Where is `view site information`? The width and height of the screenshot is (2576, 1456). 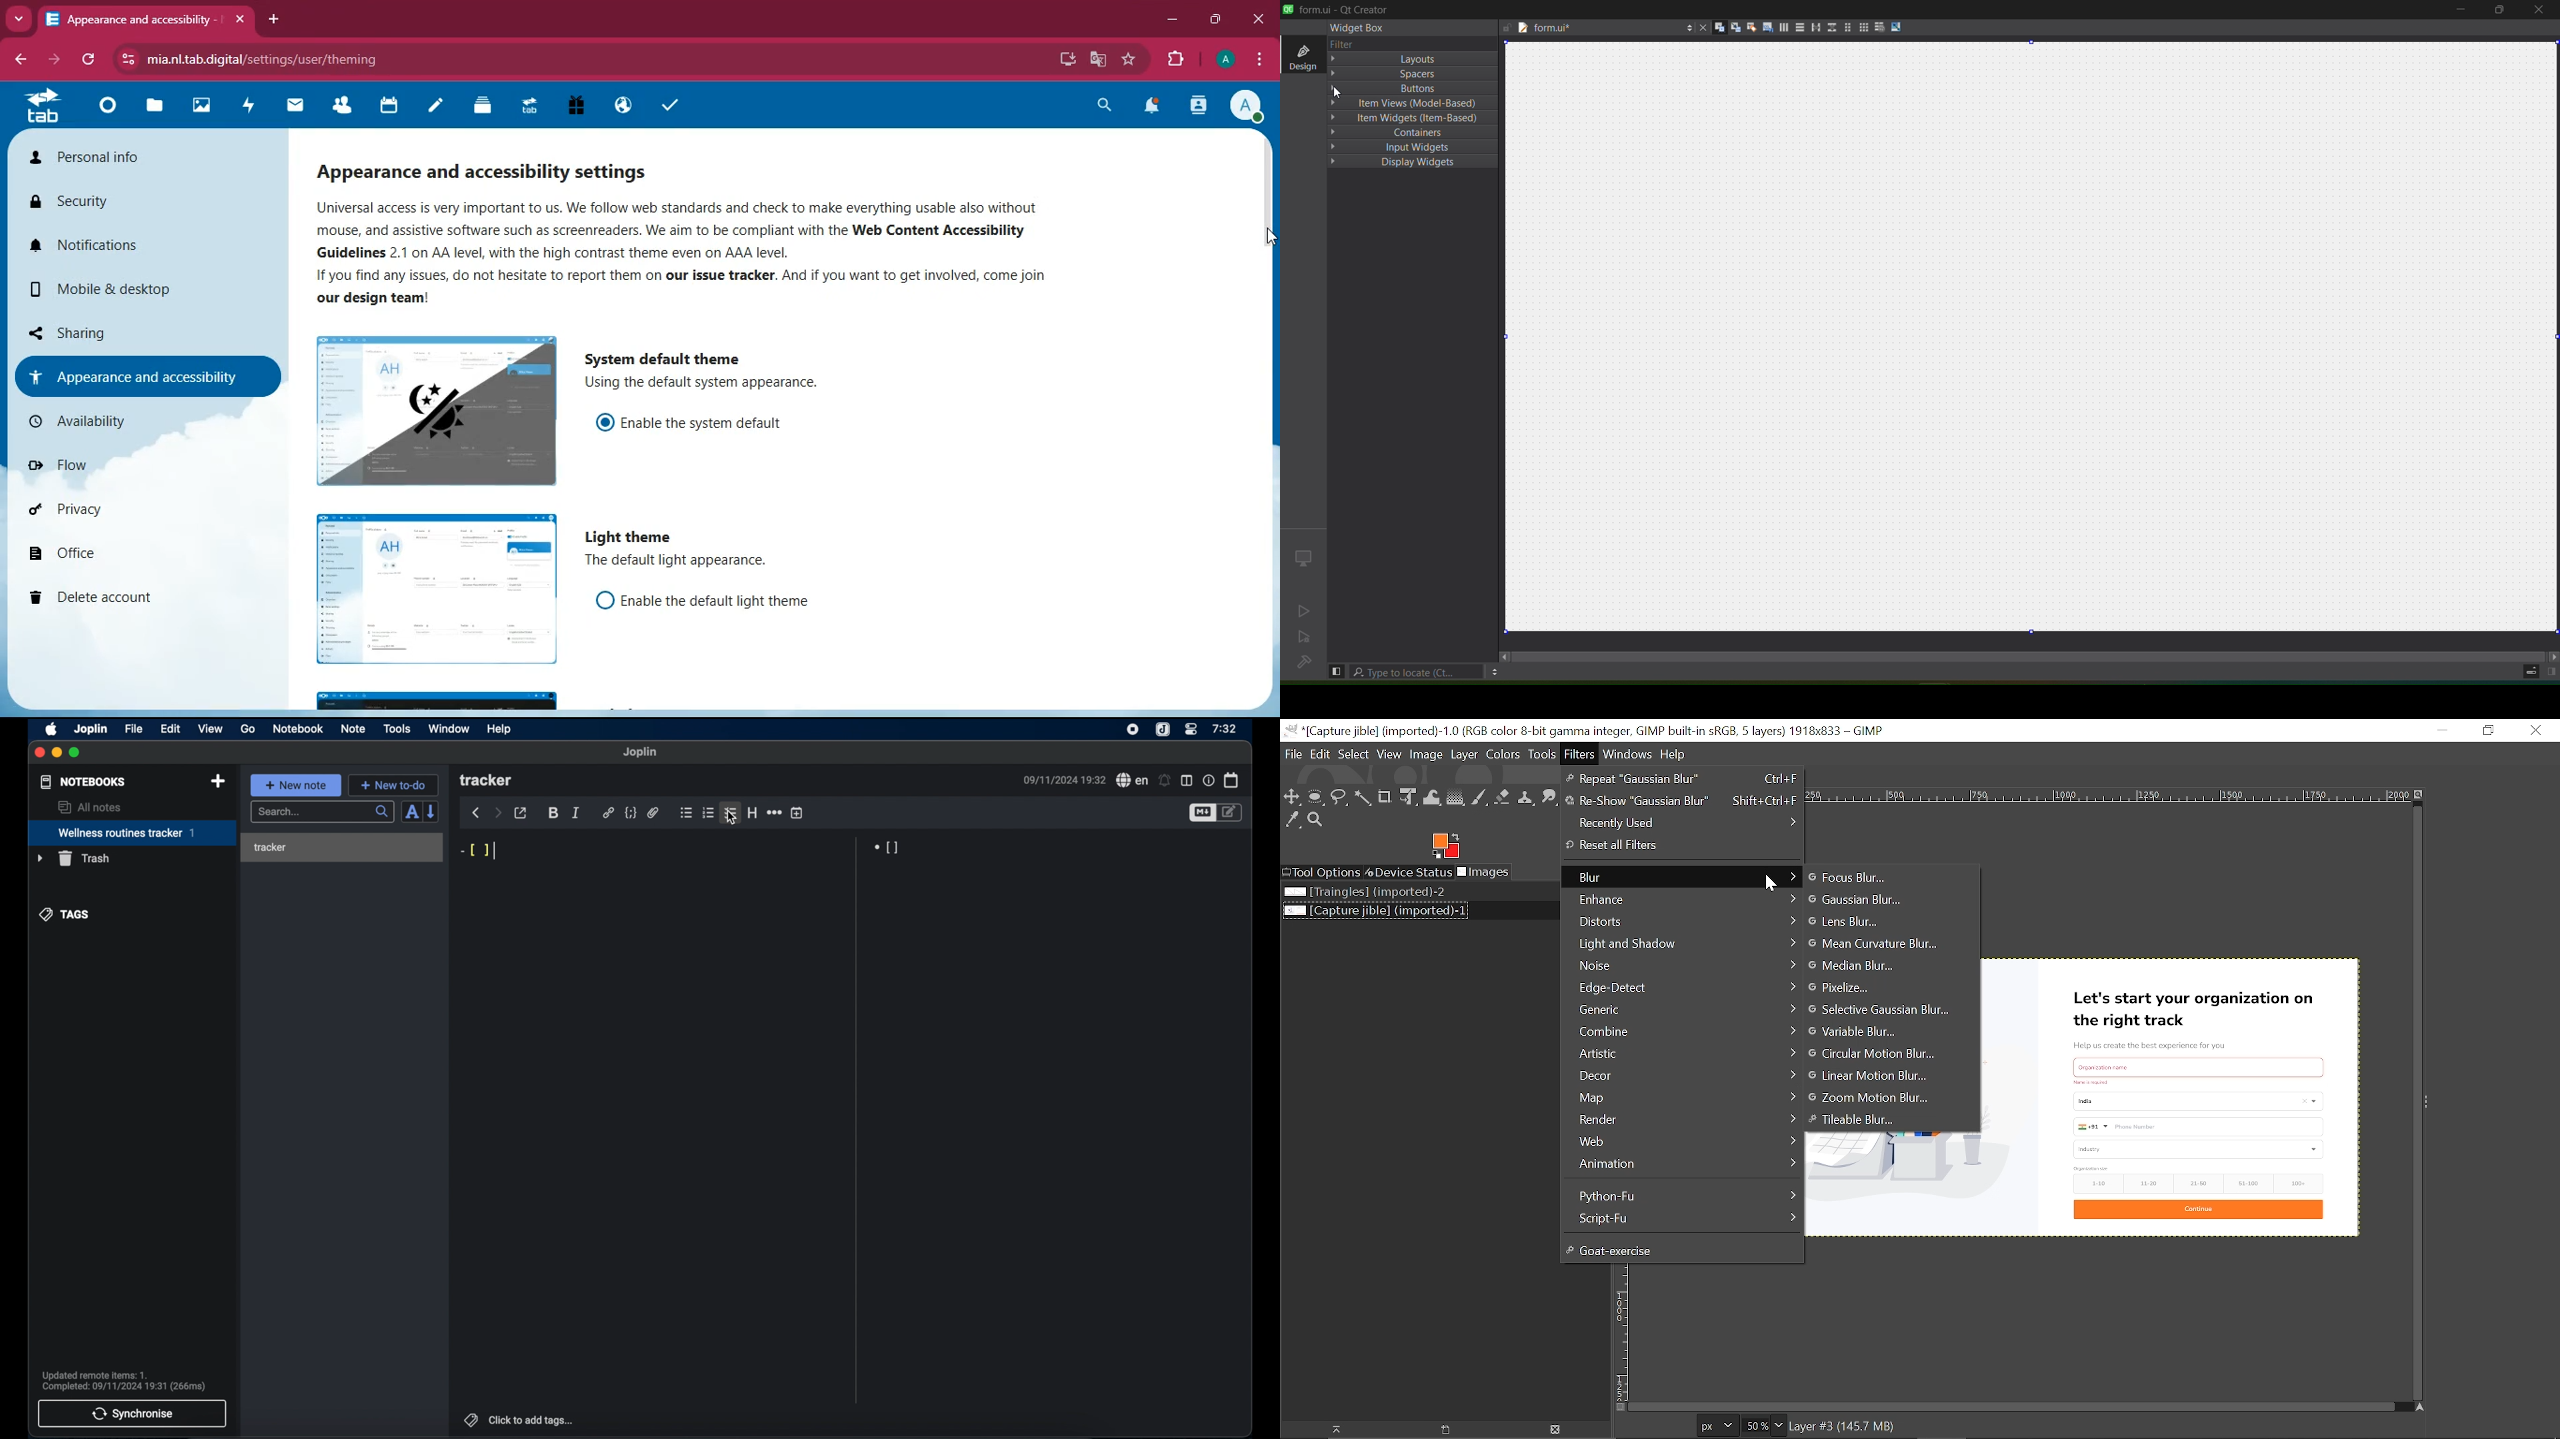 view site information is located at coordinates (125, 59).